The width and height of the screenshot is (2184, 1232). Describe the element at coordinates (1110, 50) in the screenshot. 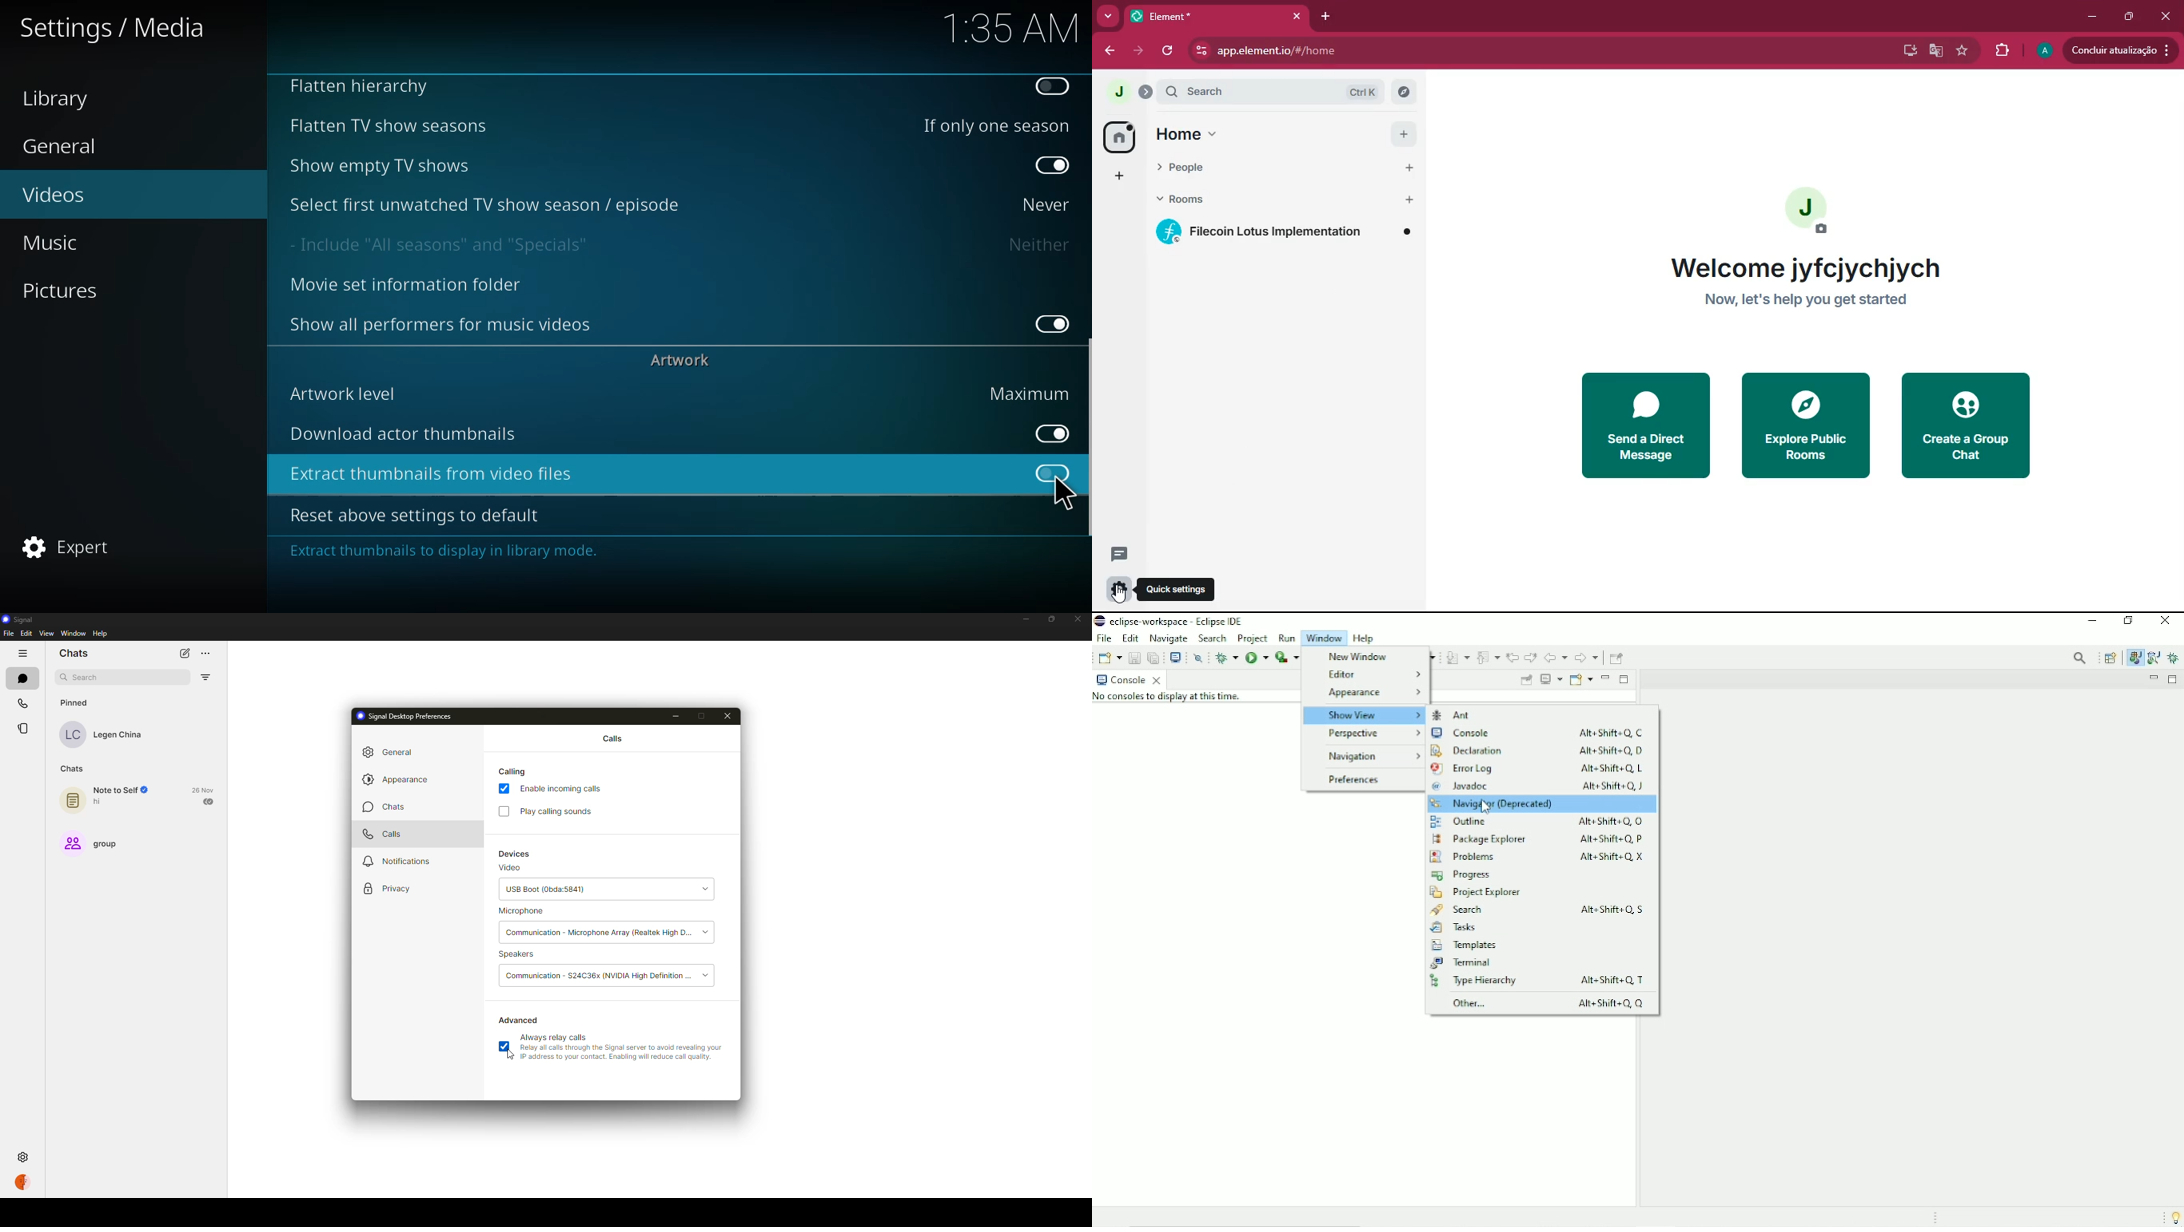

I see `back` at that location.